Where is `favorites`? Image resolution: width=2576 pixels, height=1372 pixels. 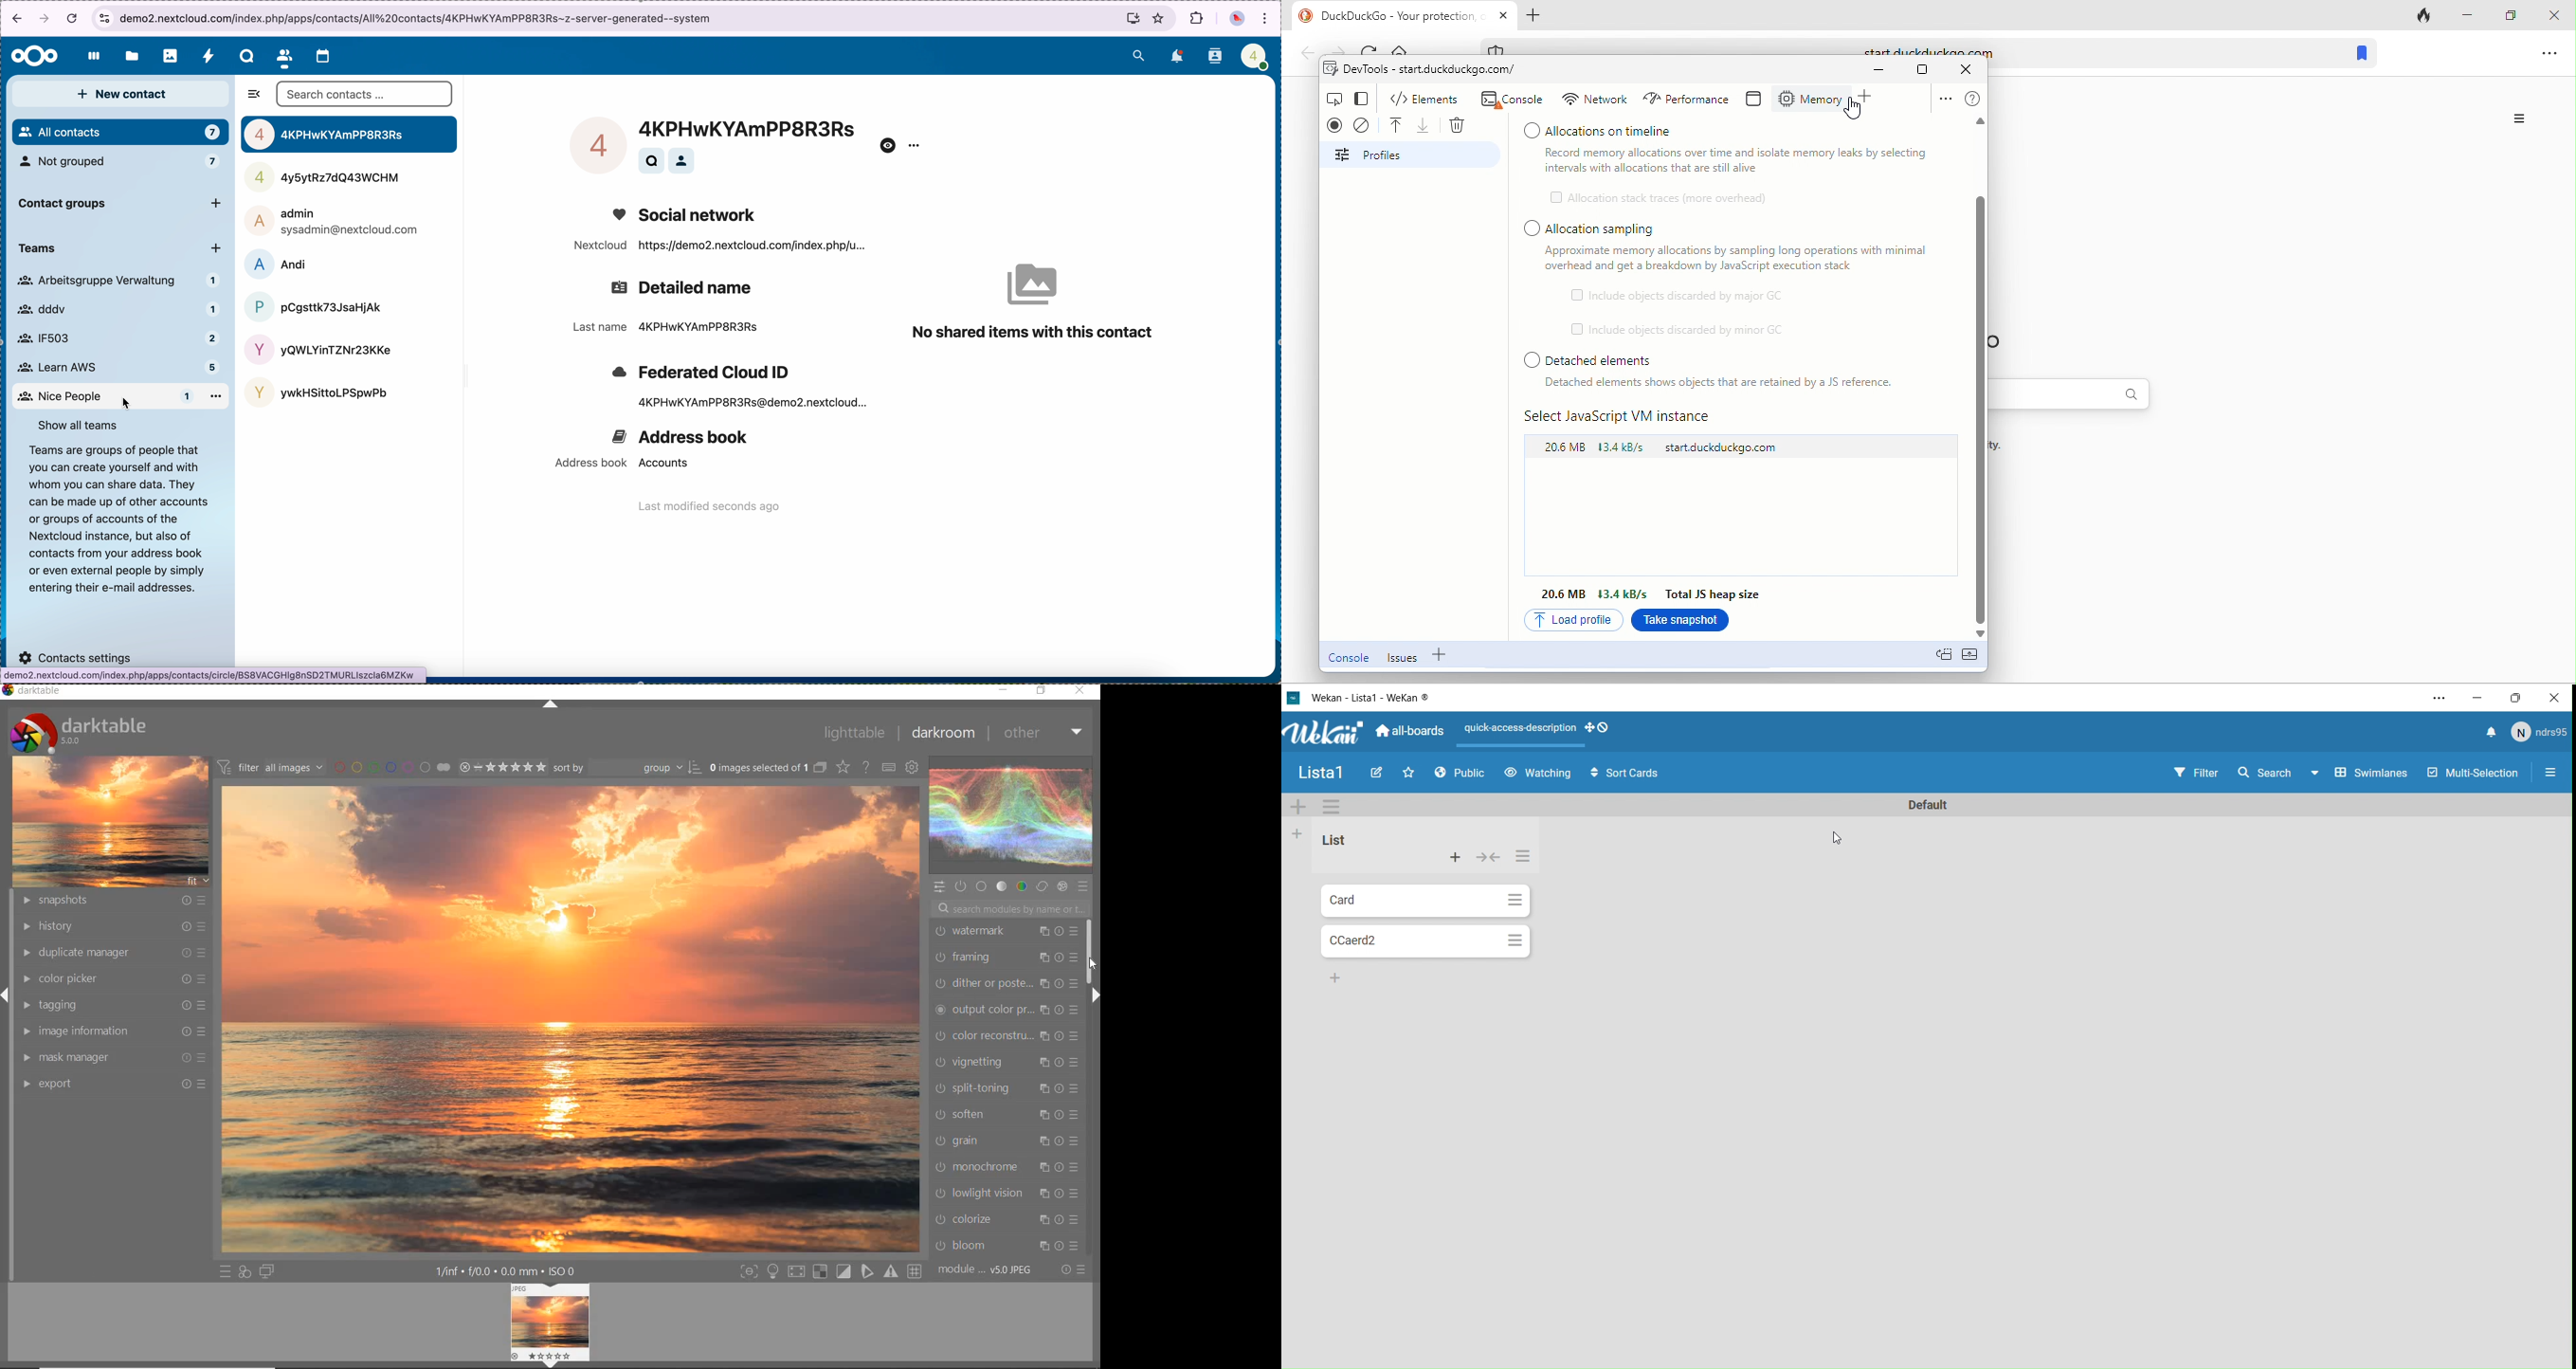
favorites is located at coordinates (1160, 18).